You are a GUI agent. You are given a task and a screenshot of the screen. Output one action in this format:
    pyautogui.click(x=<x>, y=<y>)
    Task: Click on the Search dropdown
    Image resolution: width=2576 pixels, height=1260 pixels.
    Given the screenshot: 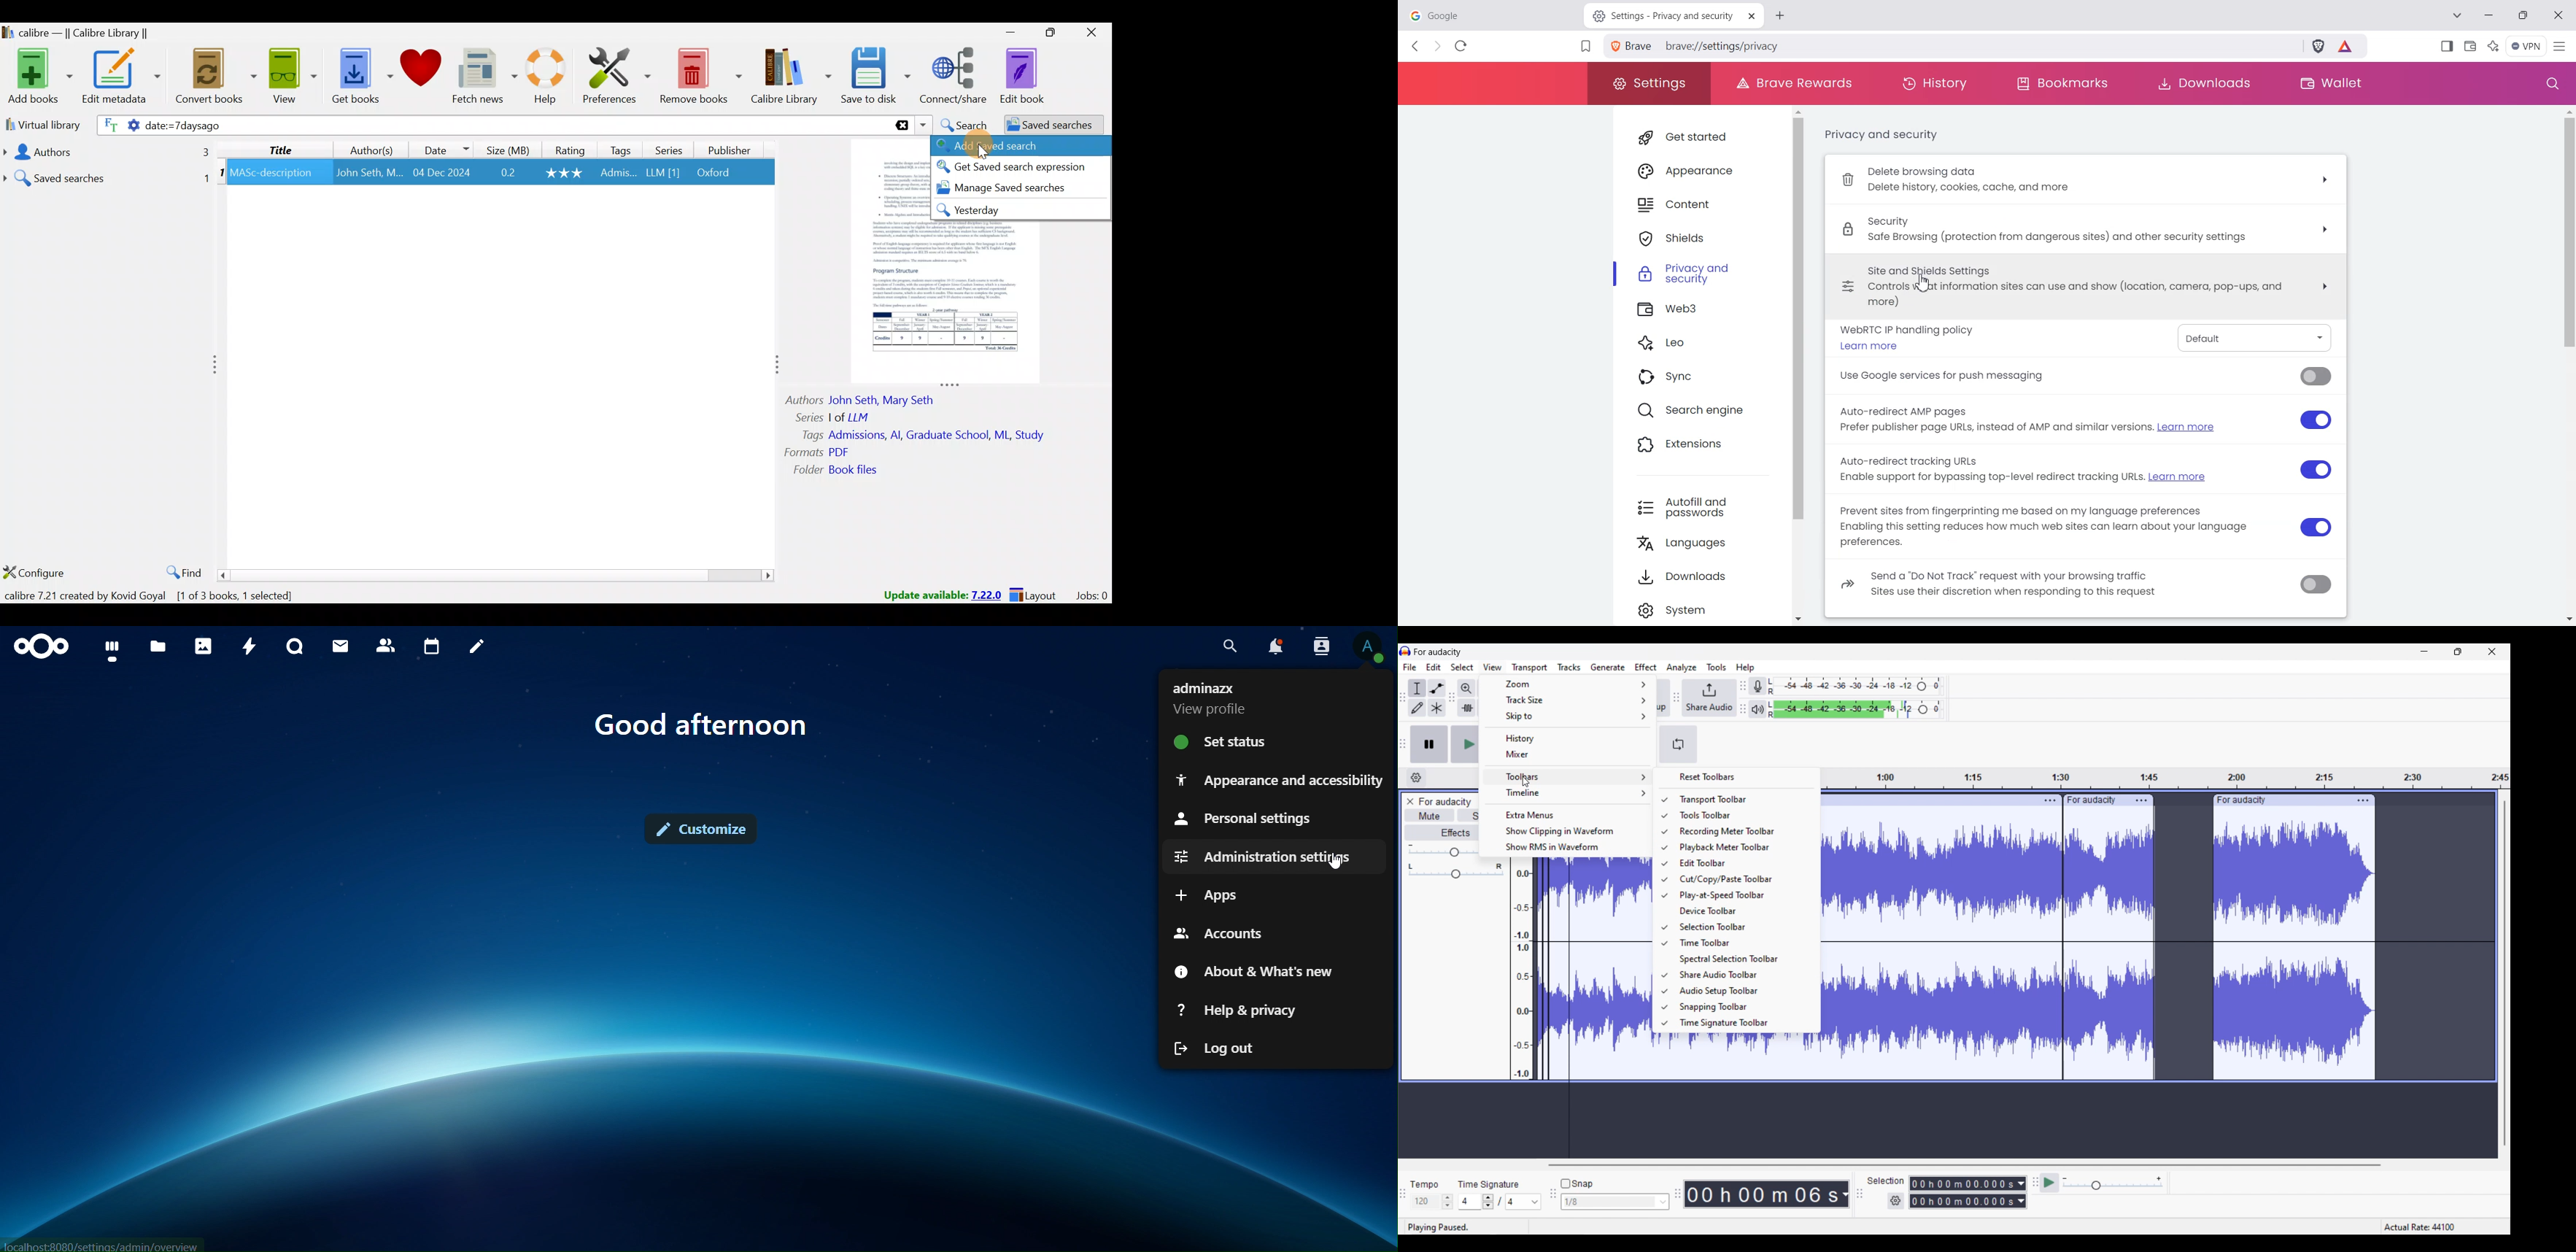 What is the action you would take?
    pyautogui.click(x=923, y=125)
    